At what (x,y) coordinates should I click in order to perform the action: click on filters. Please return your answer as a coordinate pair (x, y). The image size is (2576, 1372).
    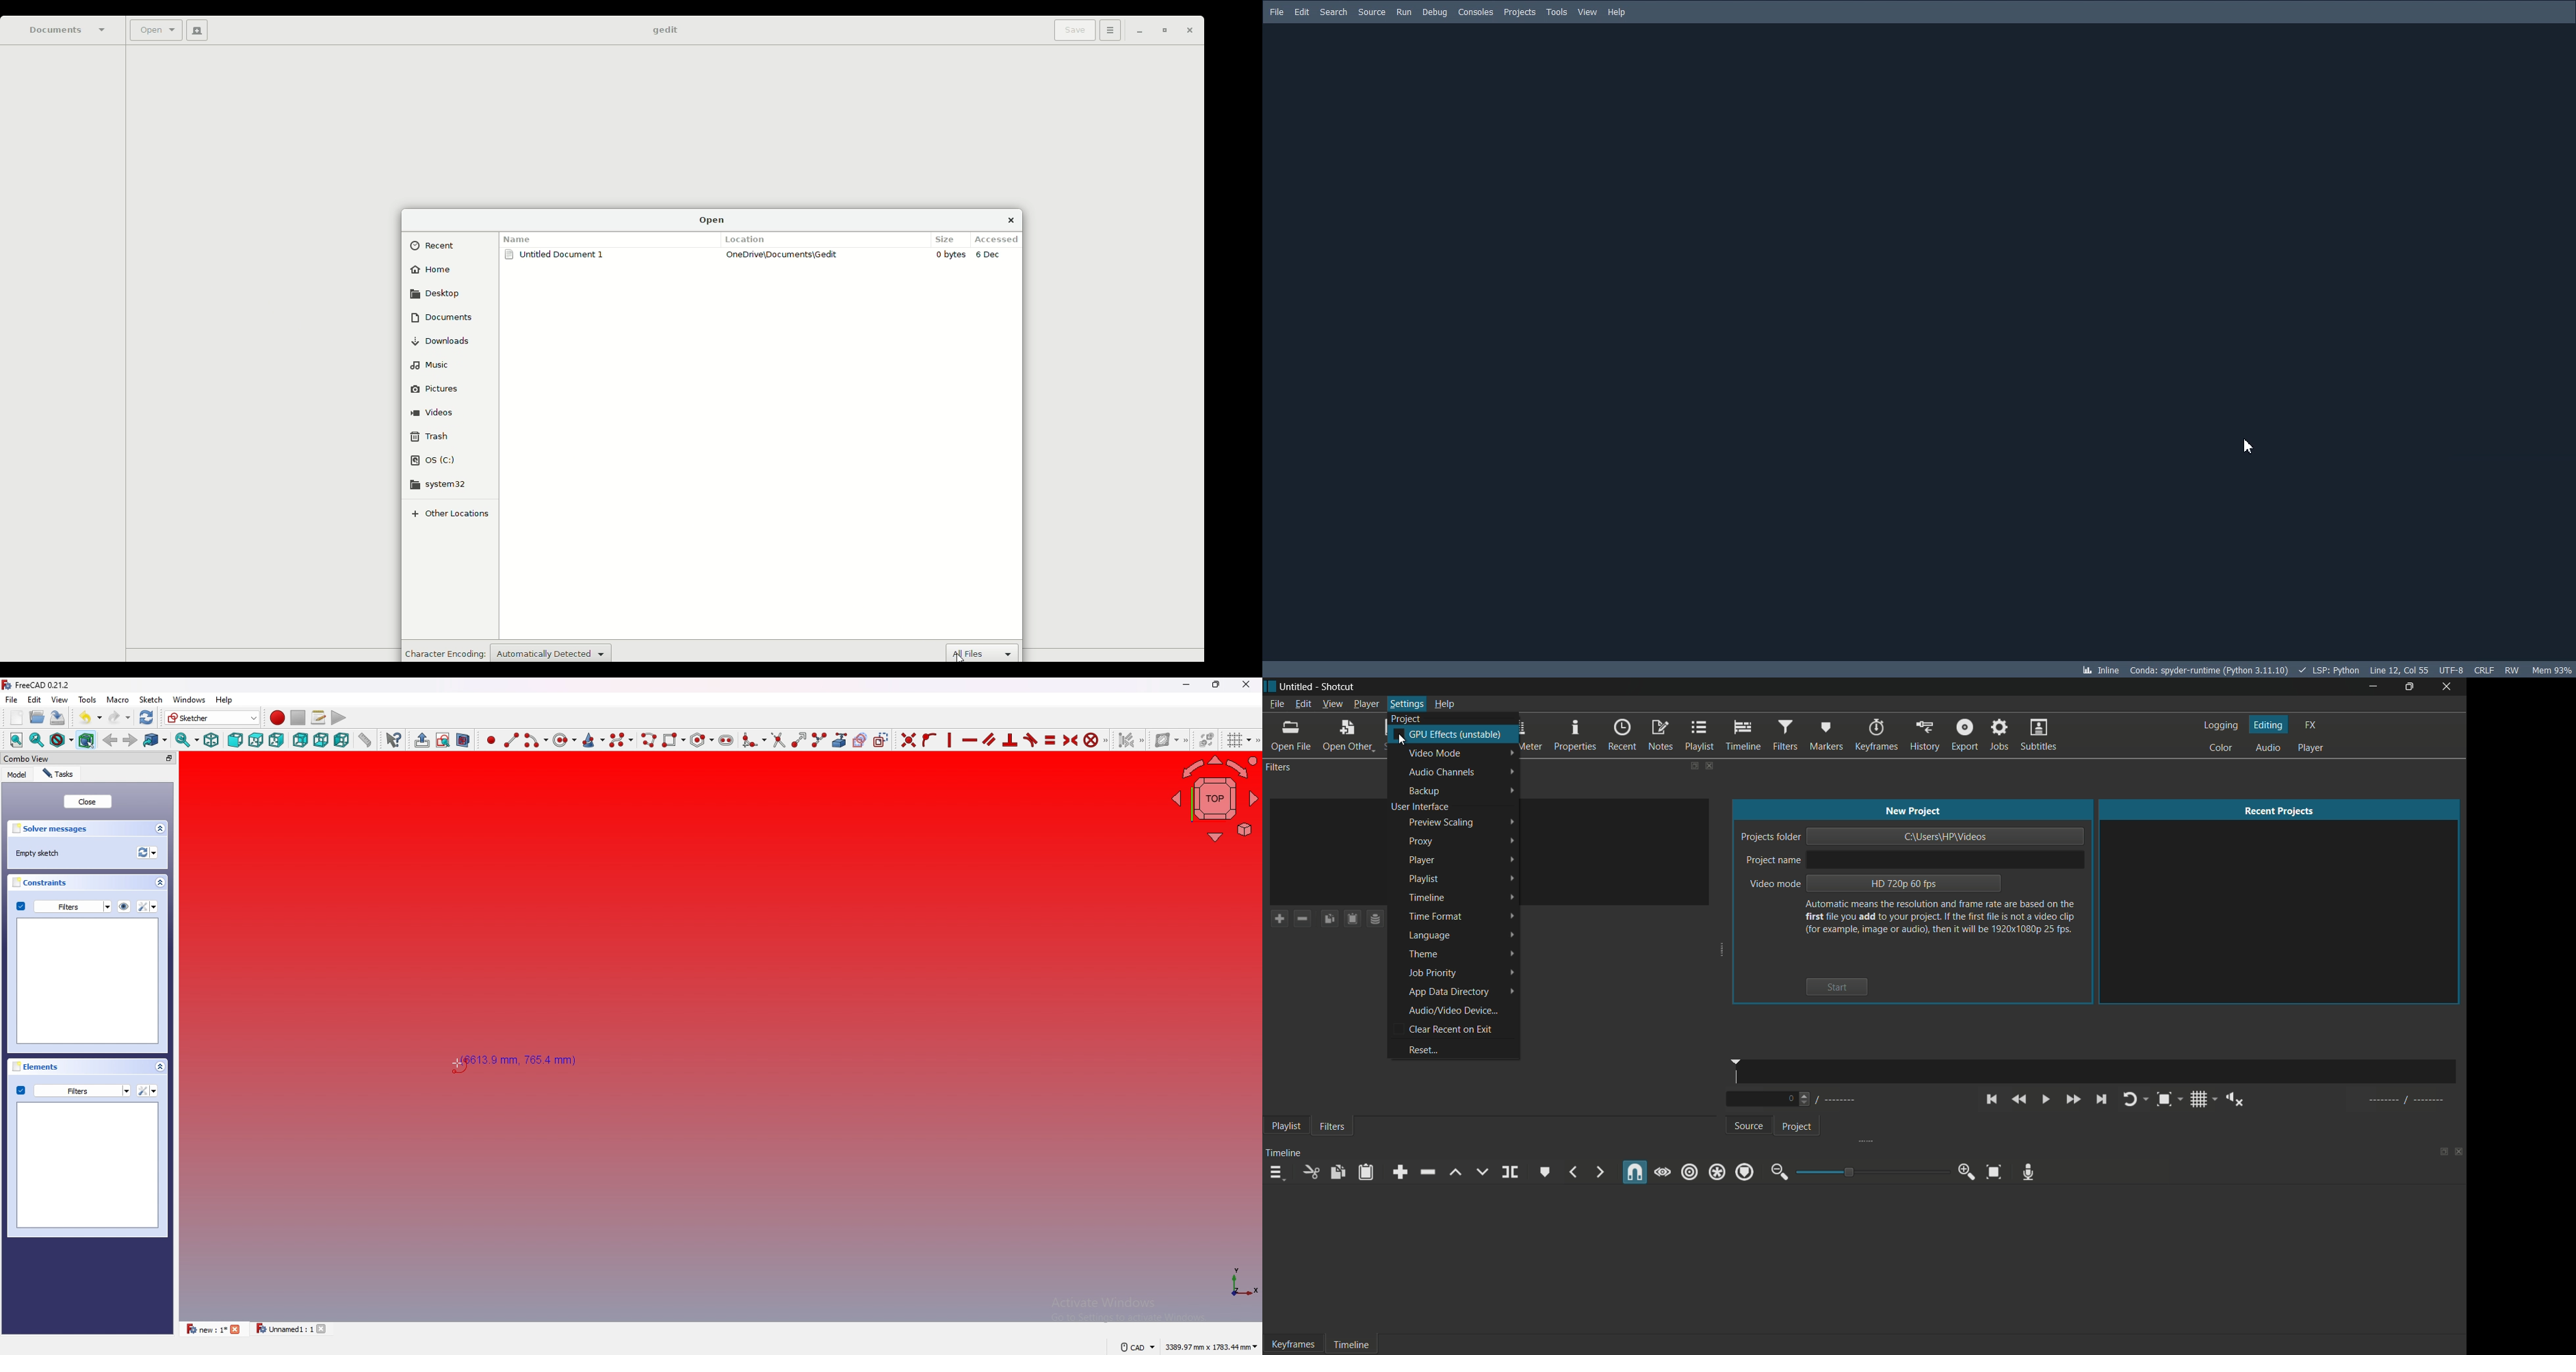
    Looking at the image, I should click on (1280, 767).